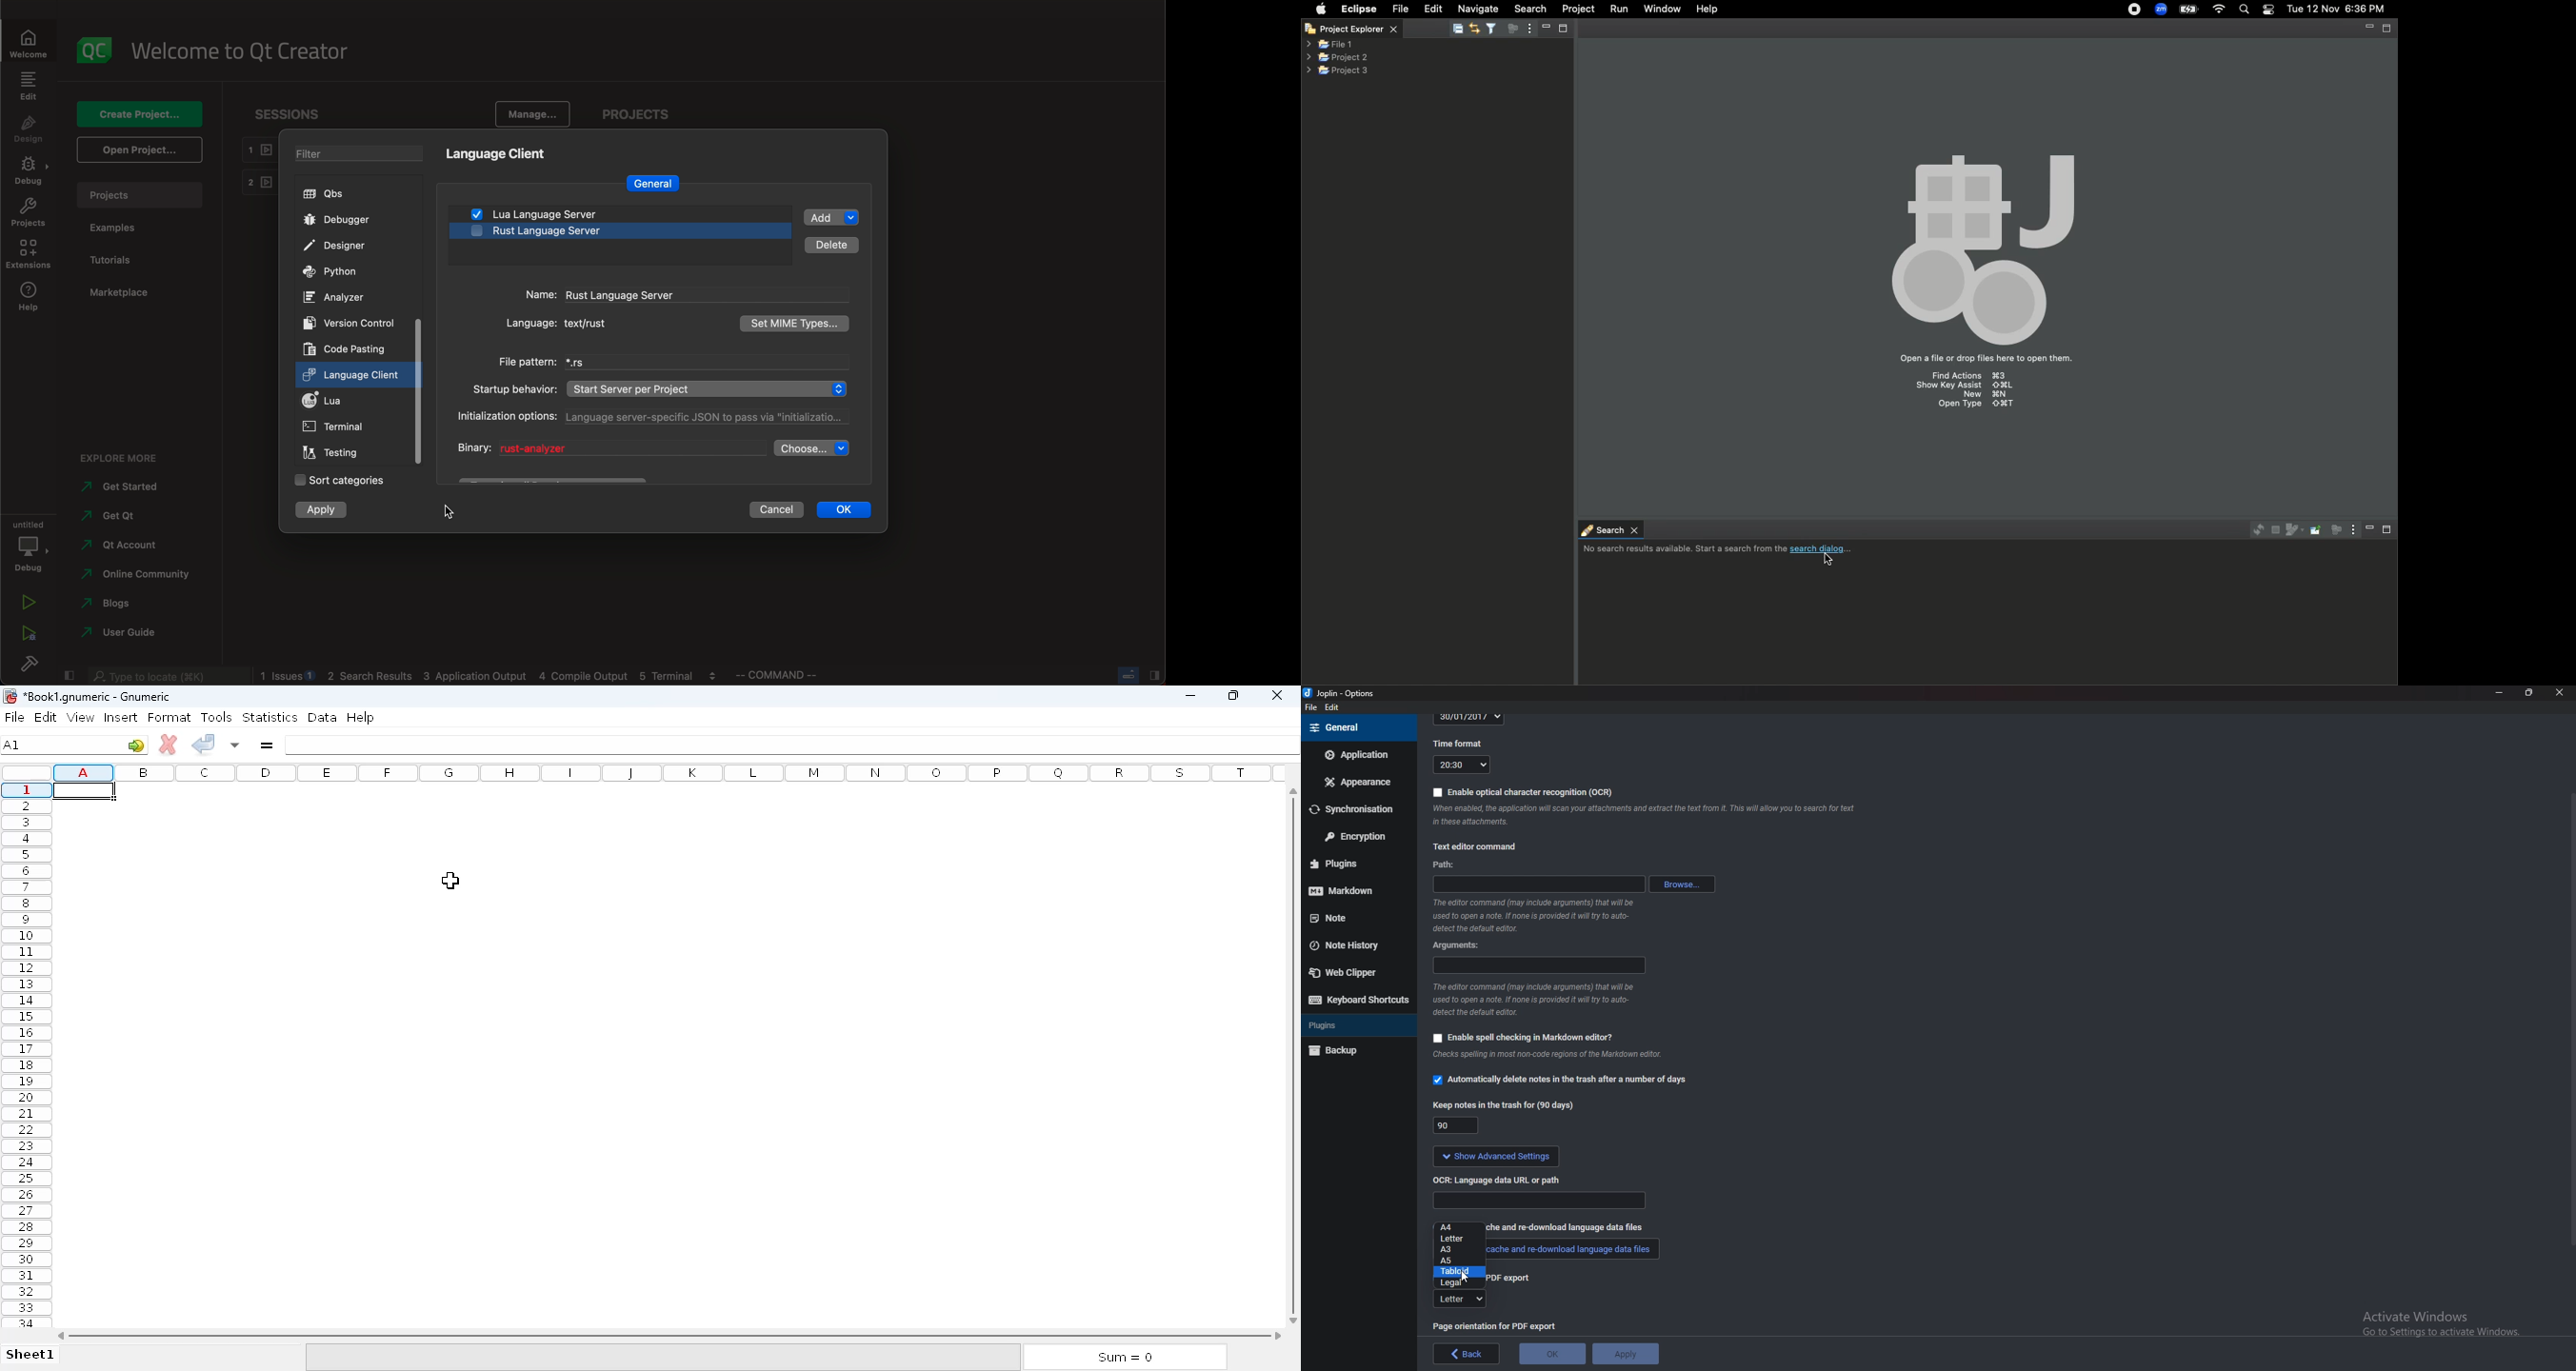 The width and height of the screenshot is (2576, 1372). I want to click on Search, so click(2245, 11).